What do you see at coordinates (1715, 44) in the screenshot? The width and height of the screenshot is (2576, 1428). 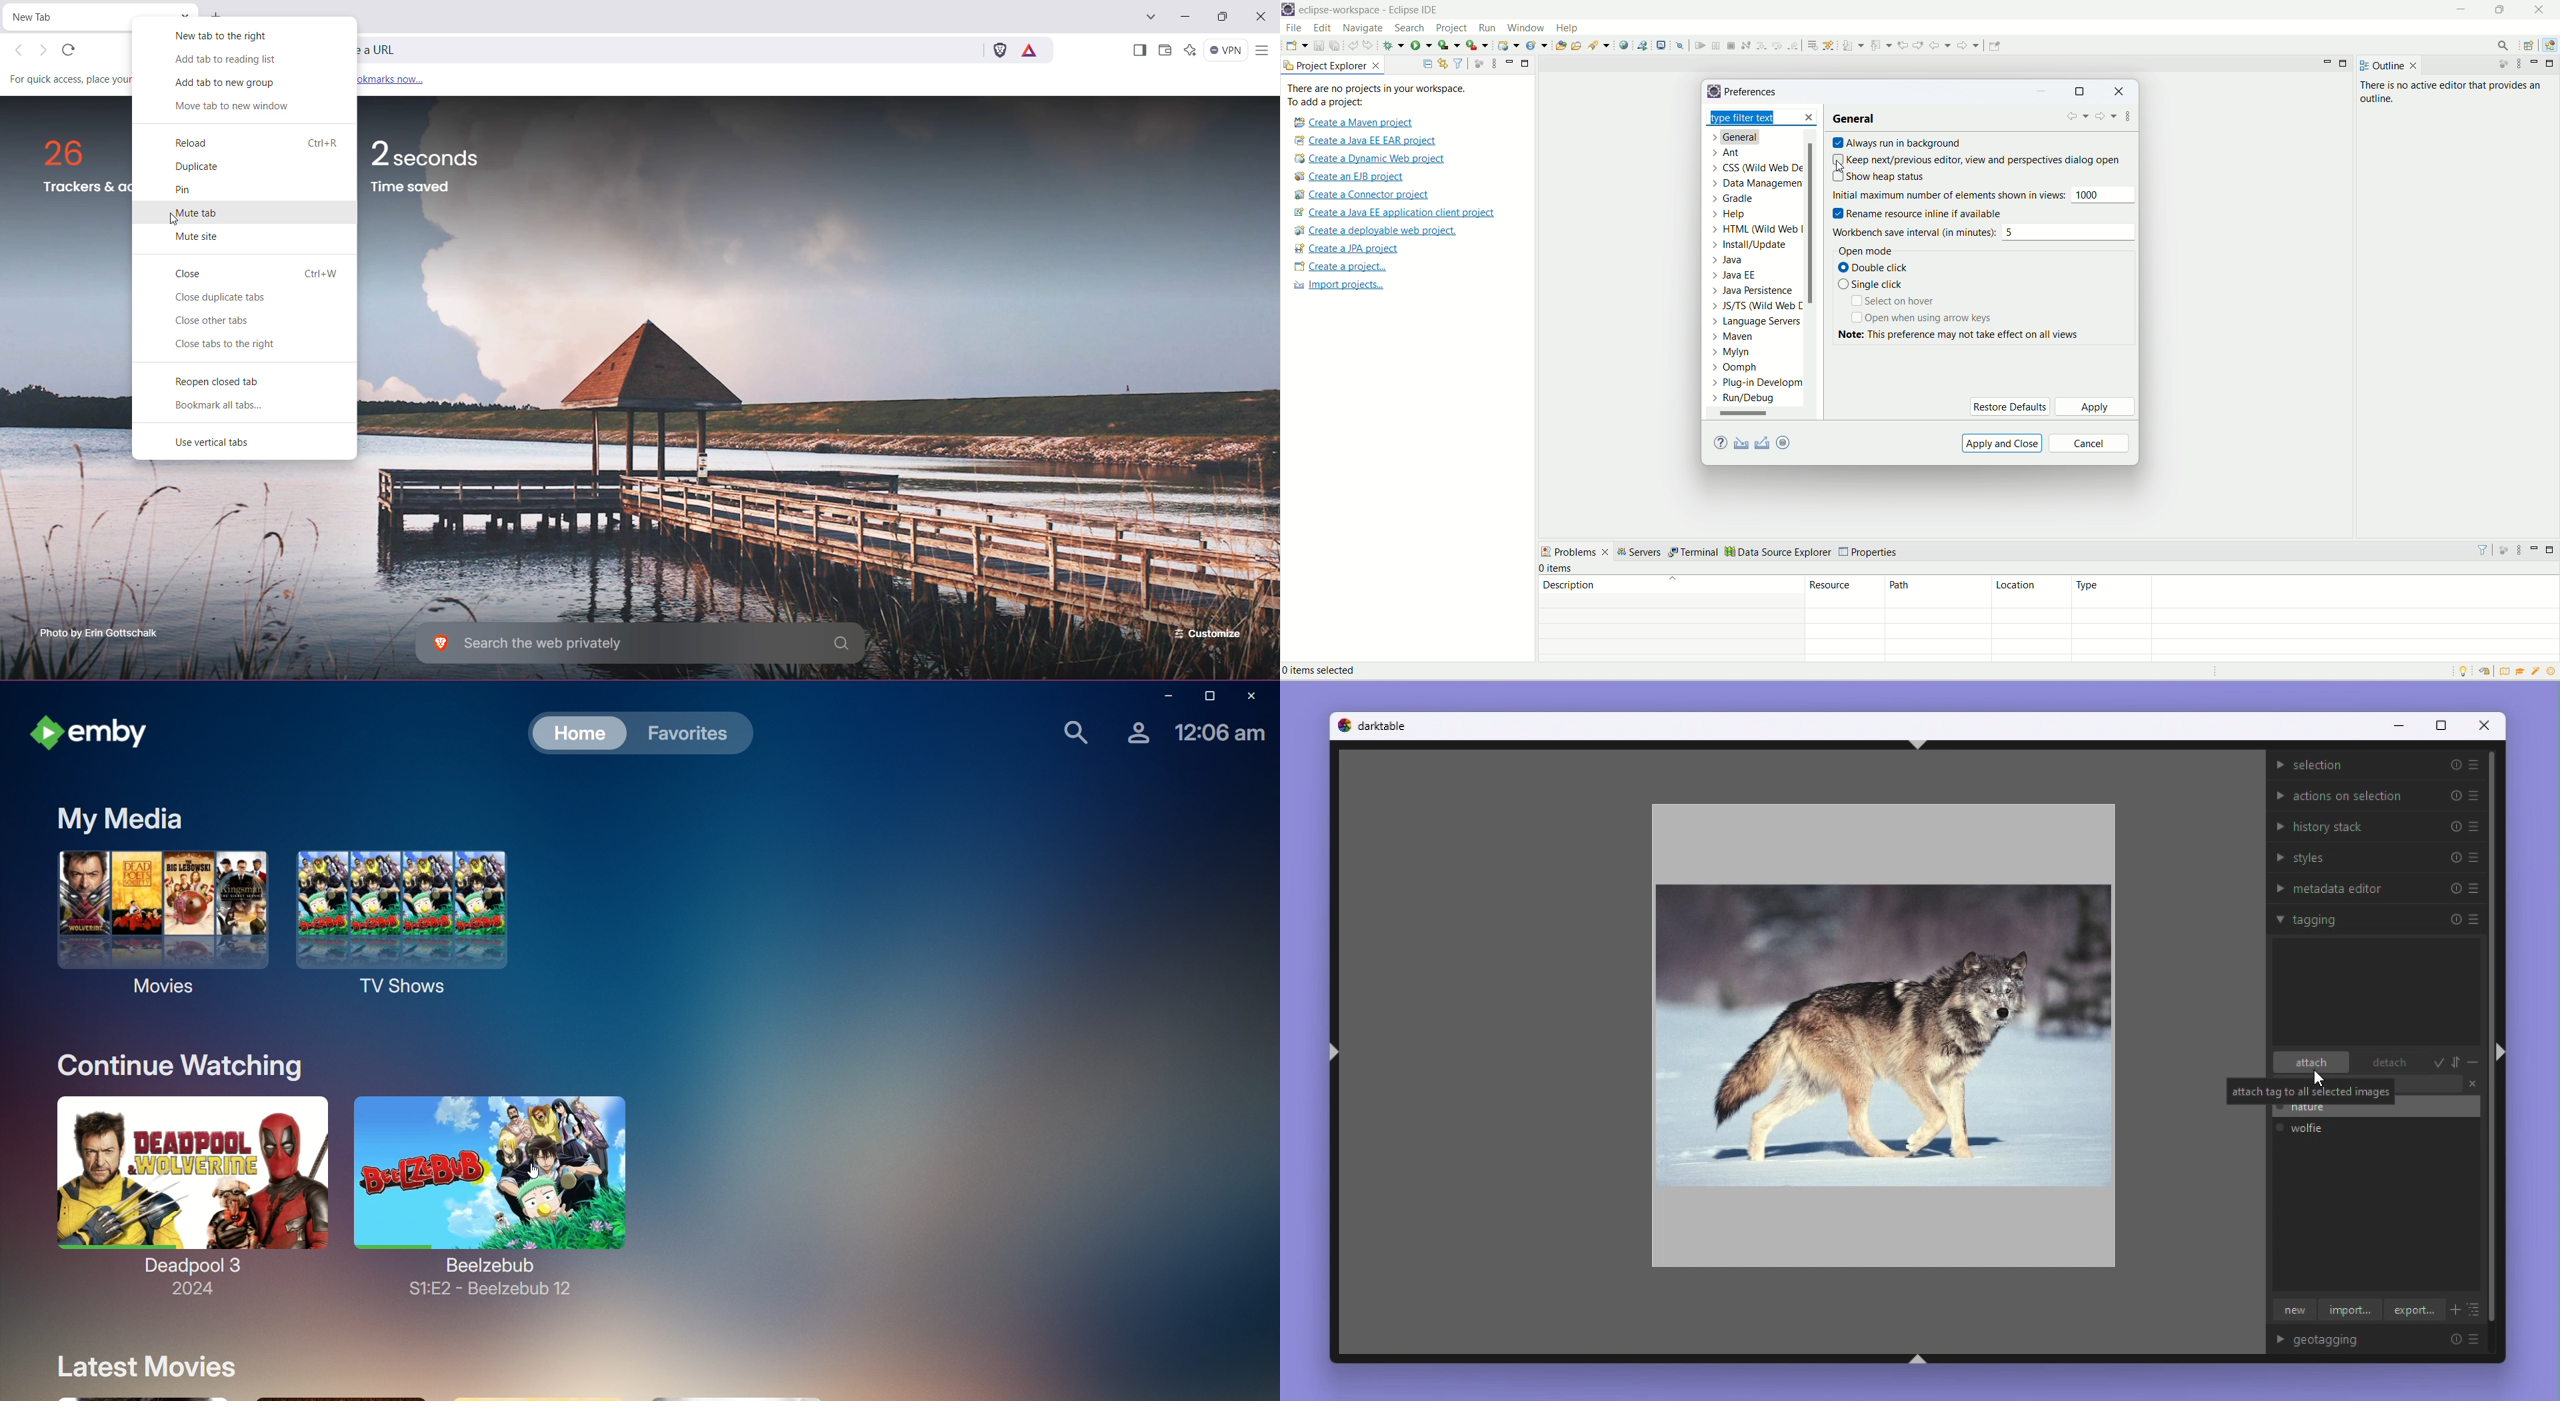 I see `suspend` at bounding box center [1715, 44].